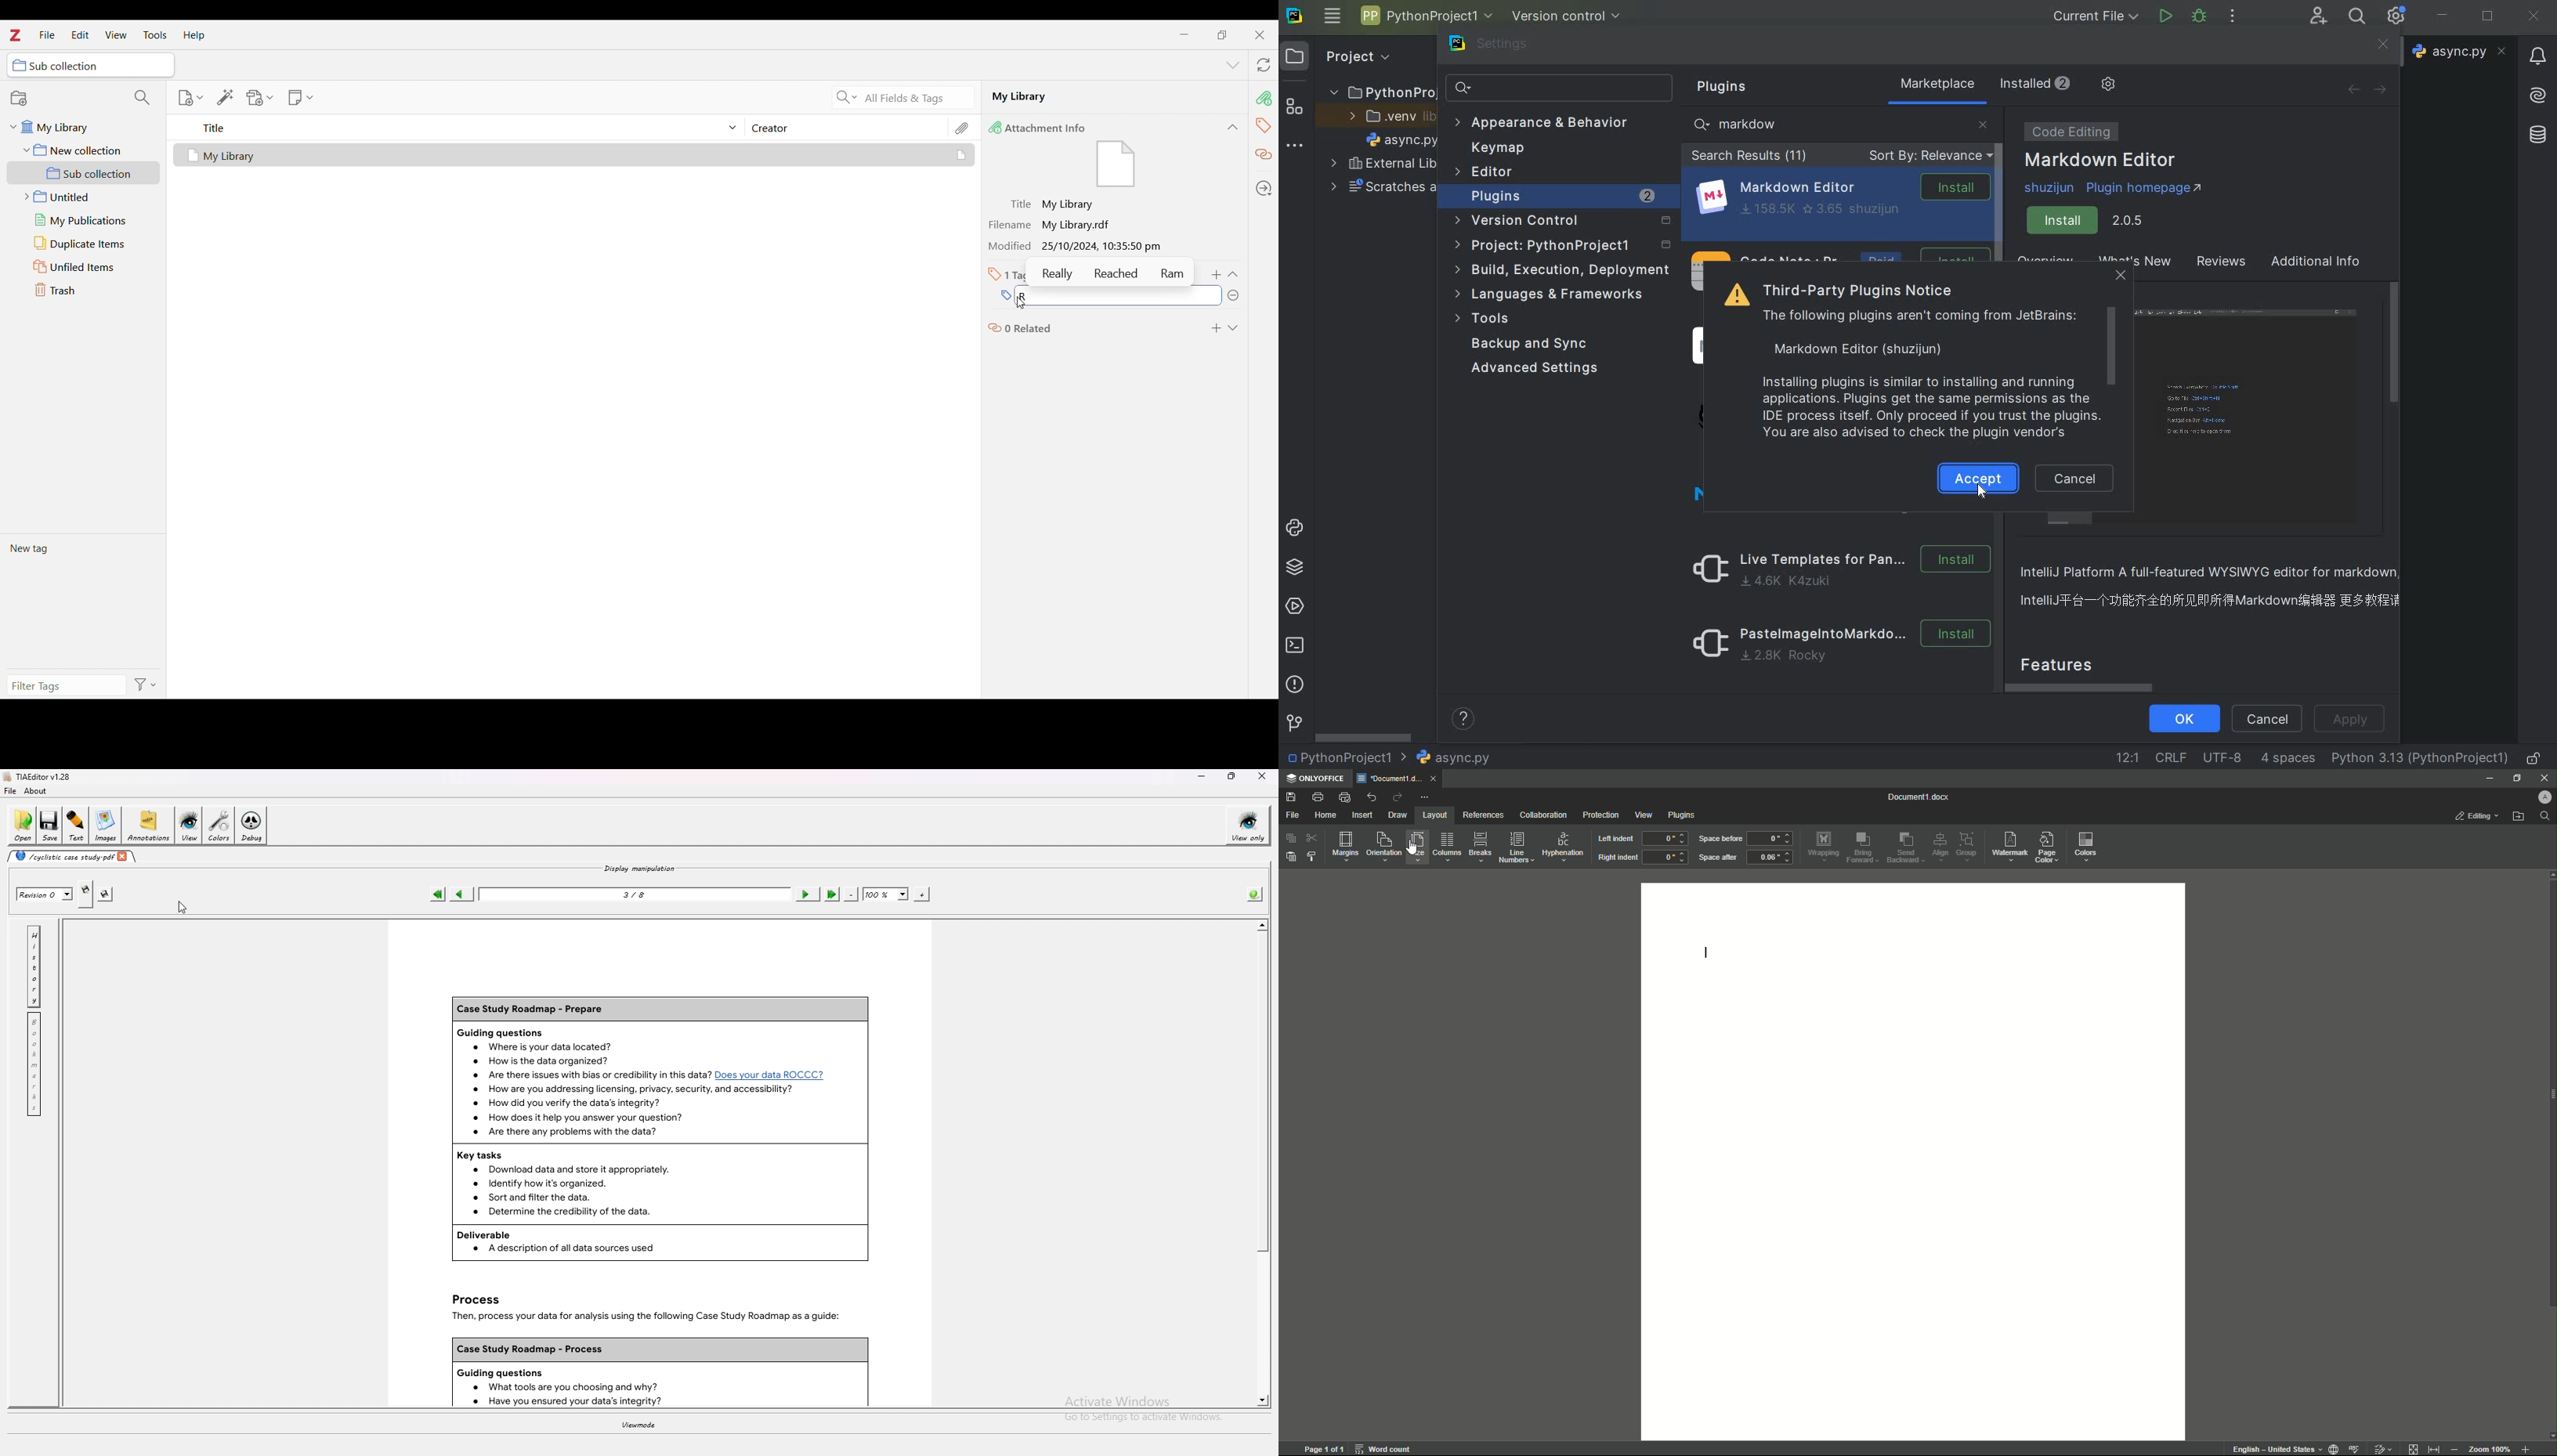  I want to click on revision 0, so click(44, 894).